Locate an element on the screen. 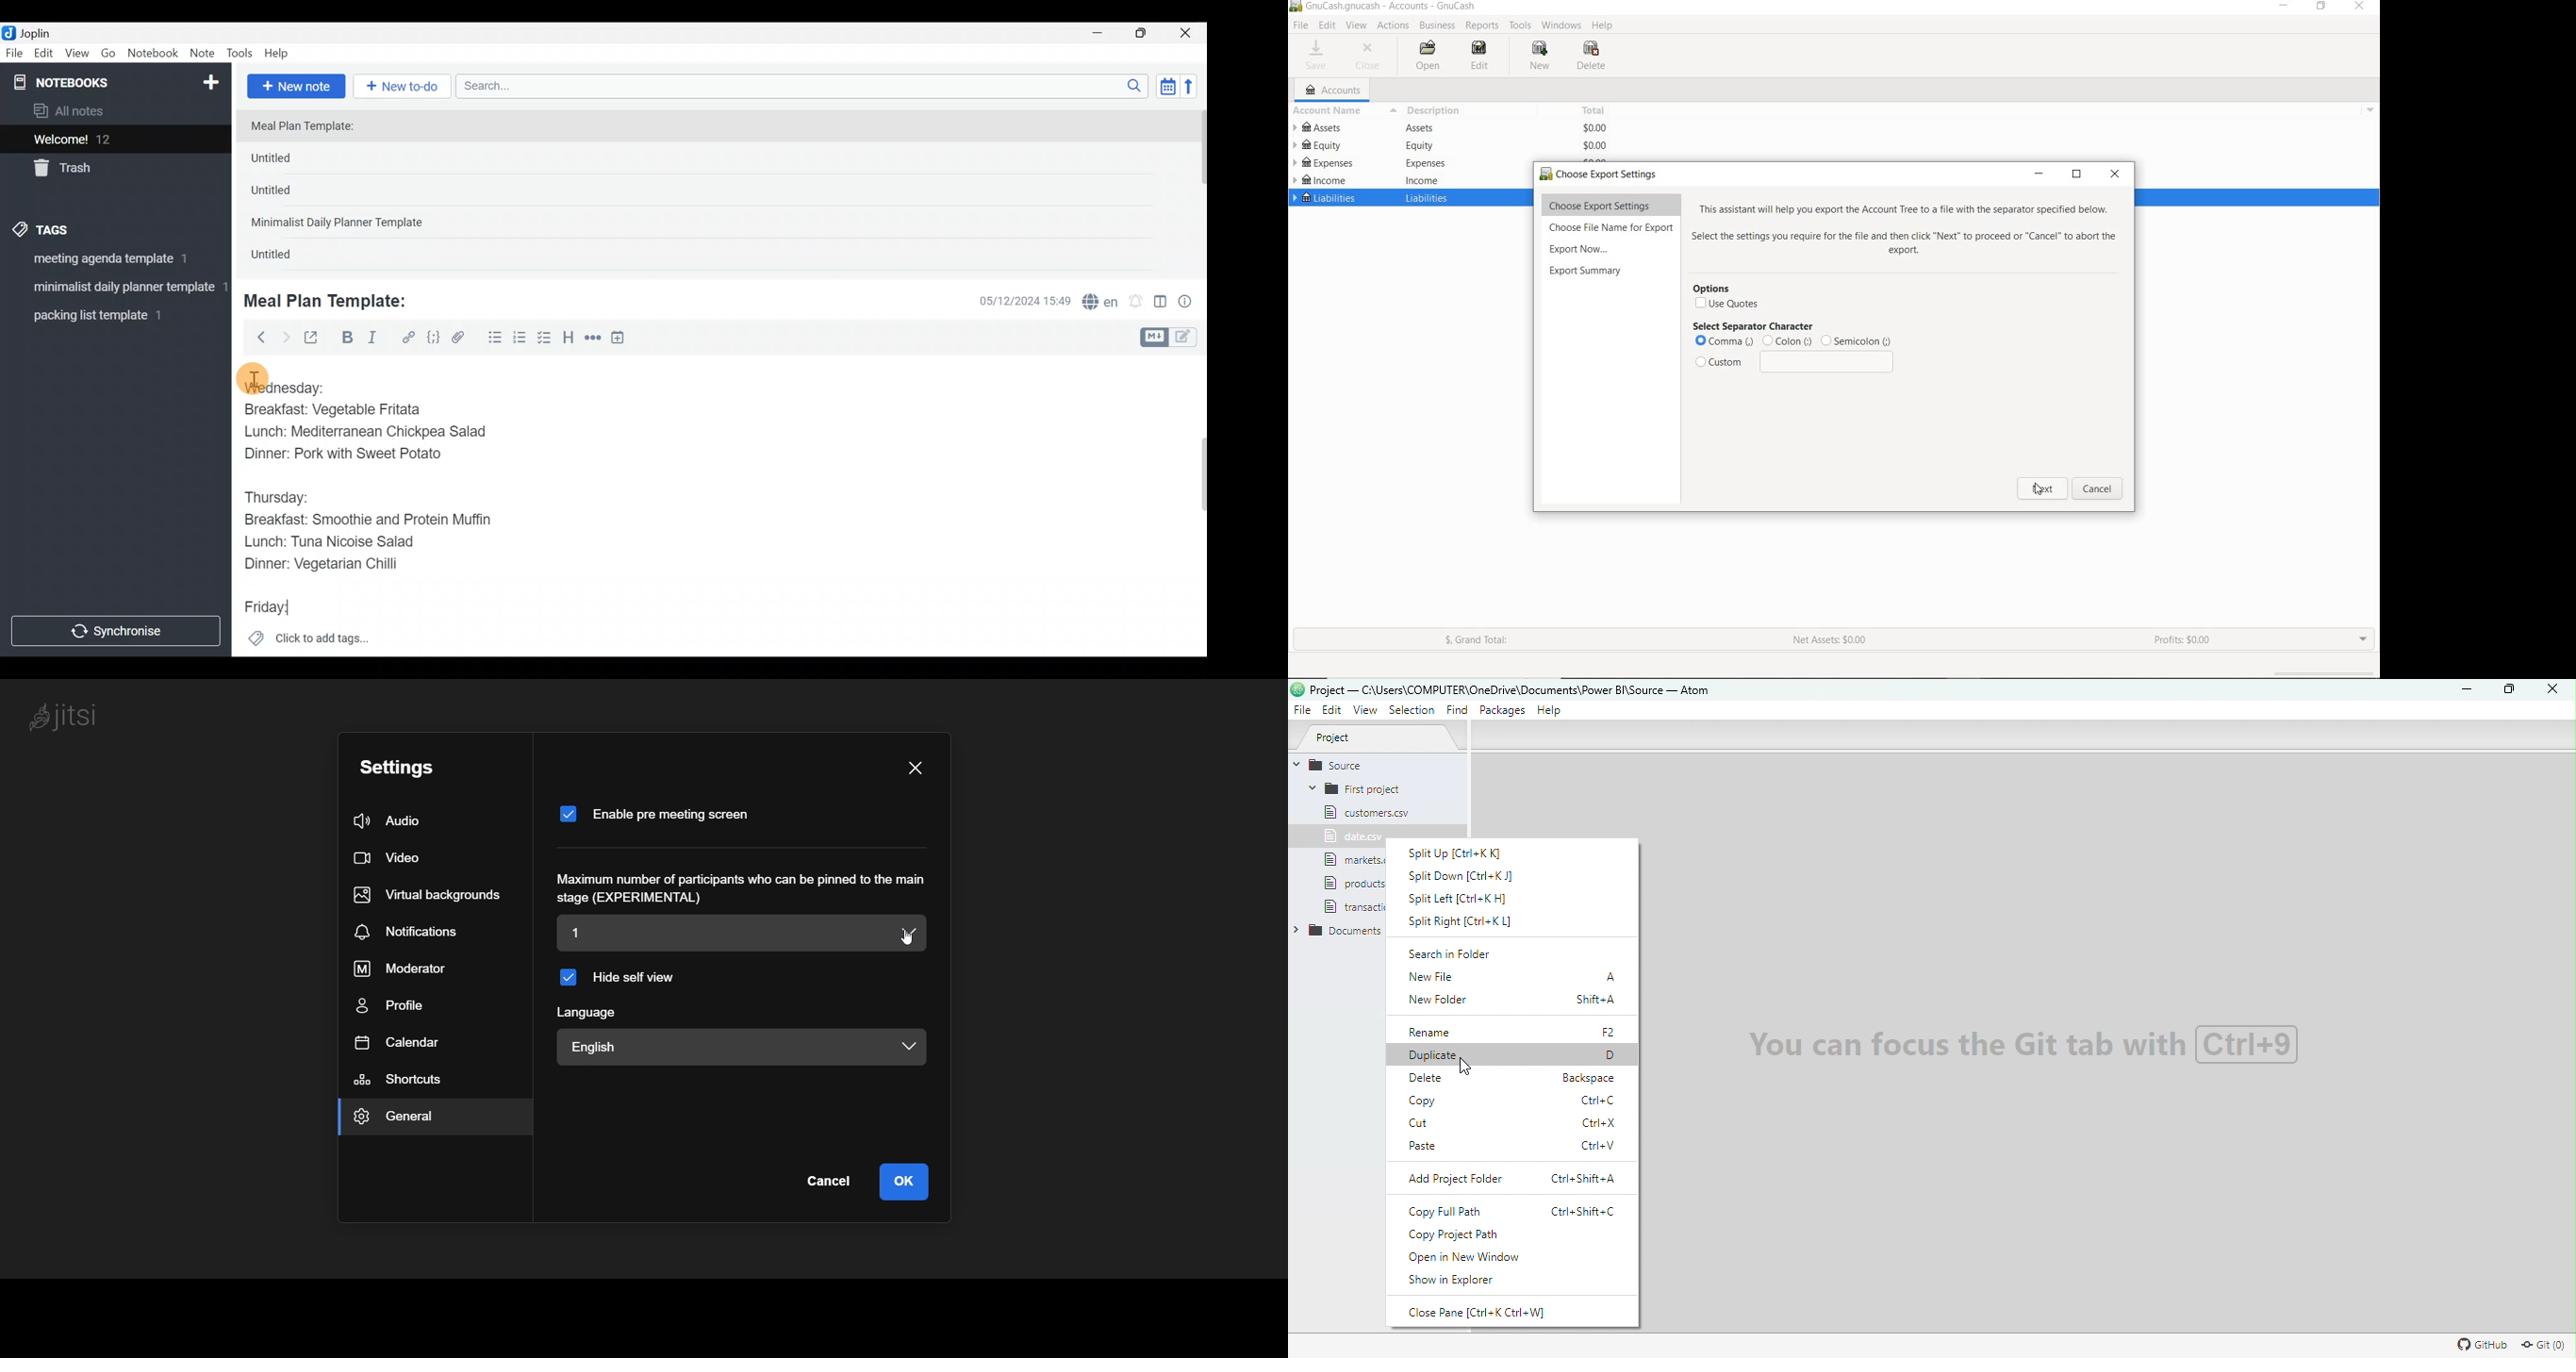  CLOSE is located at coordinates (2360, 7).